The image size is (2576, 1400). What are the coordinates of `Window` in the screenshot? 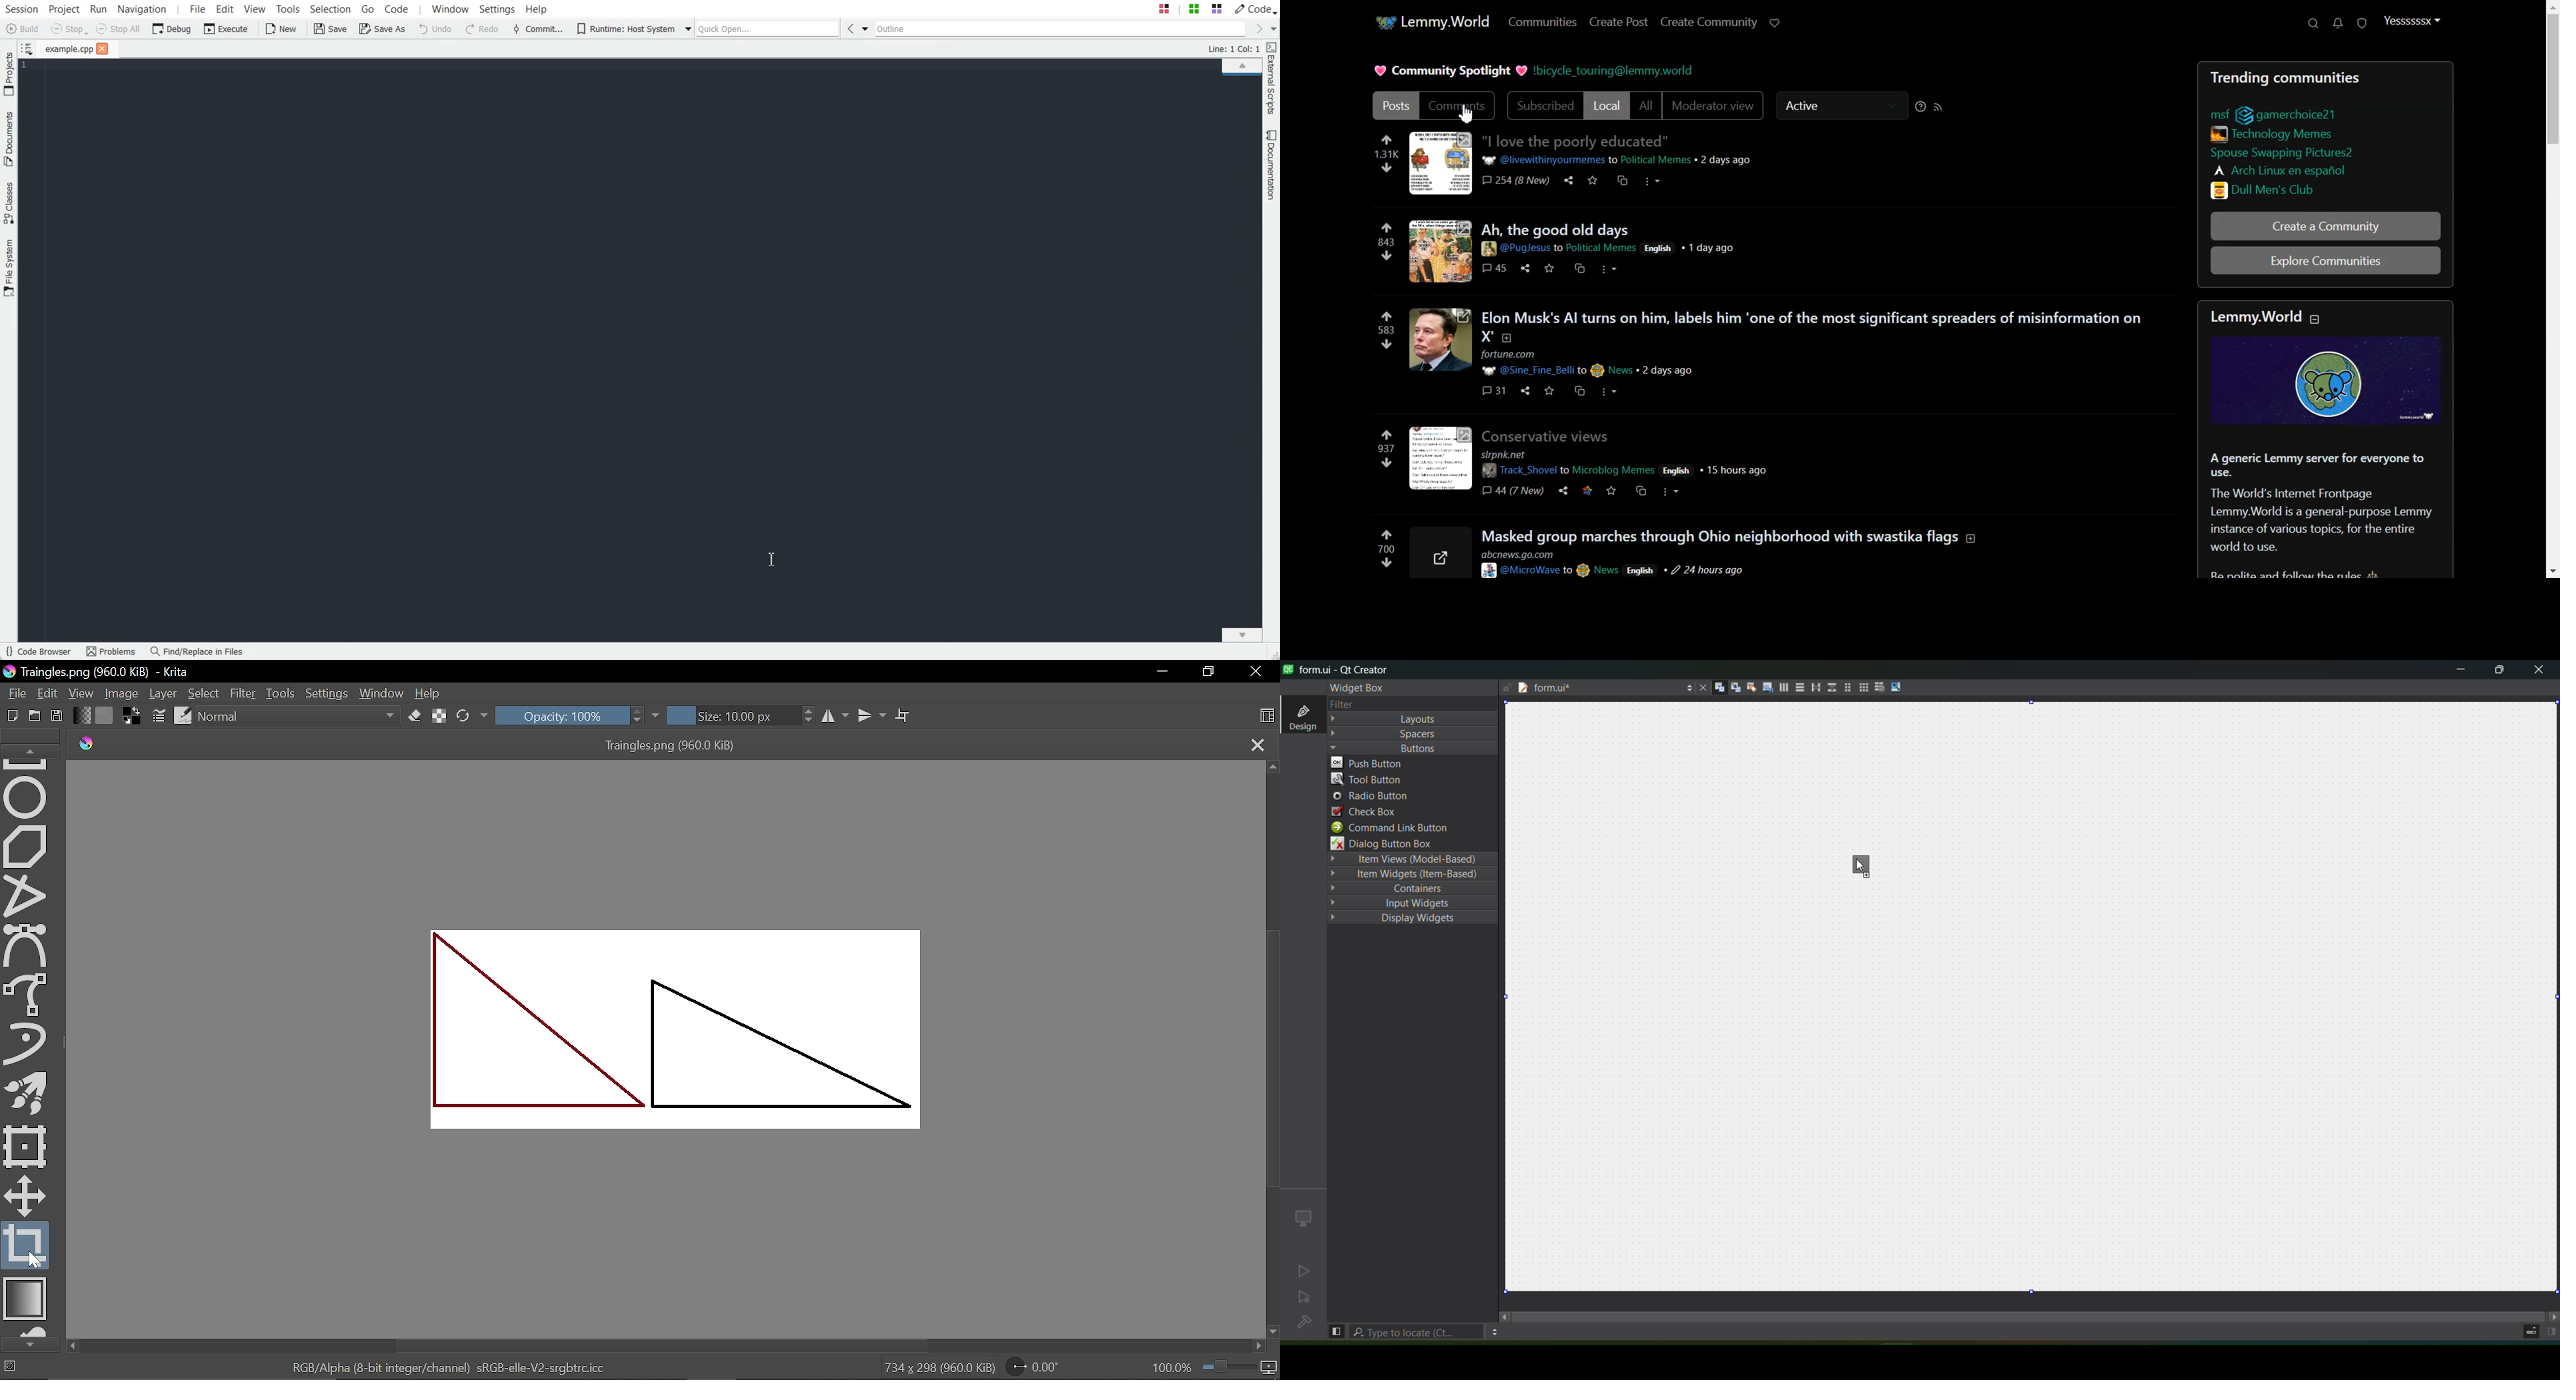 It's located at (382, 693).